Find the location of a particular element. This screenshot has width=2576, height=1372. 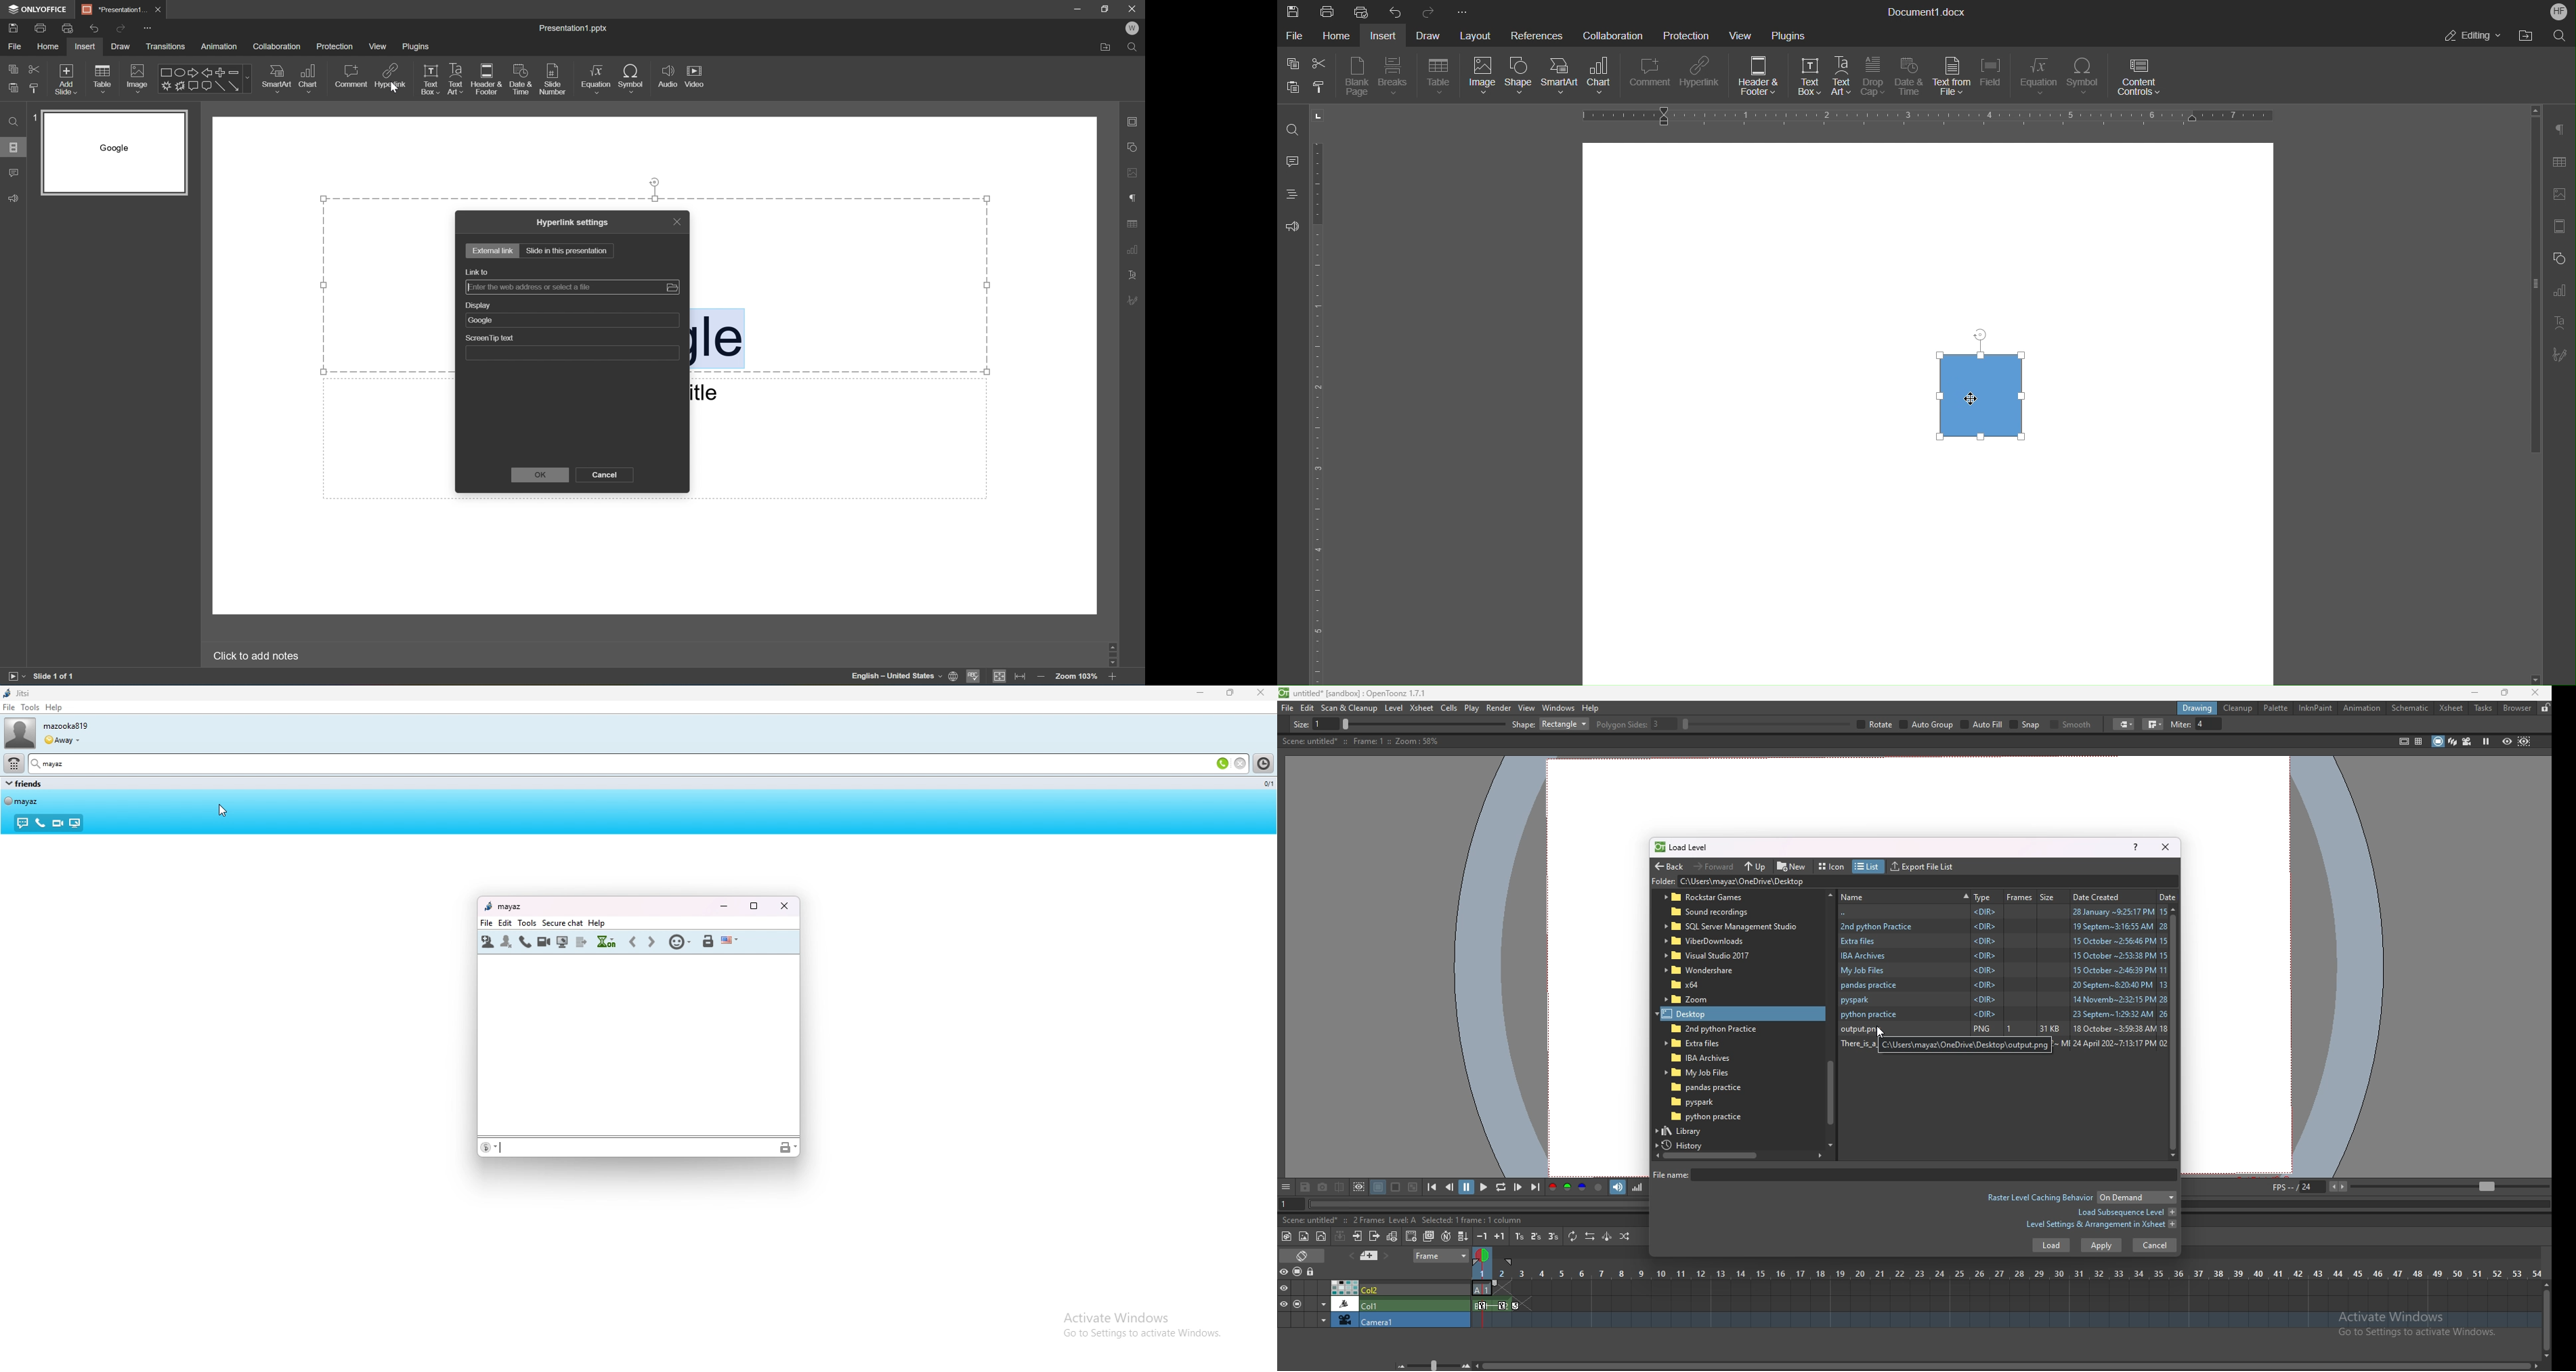

thickness is located at coordinates (1415, 725).